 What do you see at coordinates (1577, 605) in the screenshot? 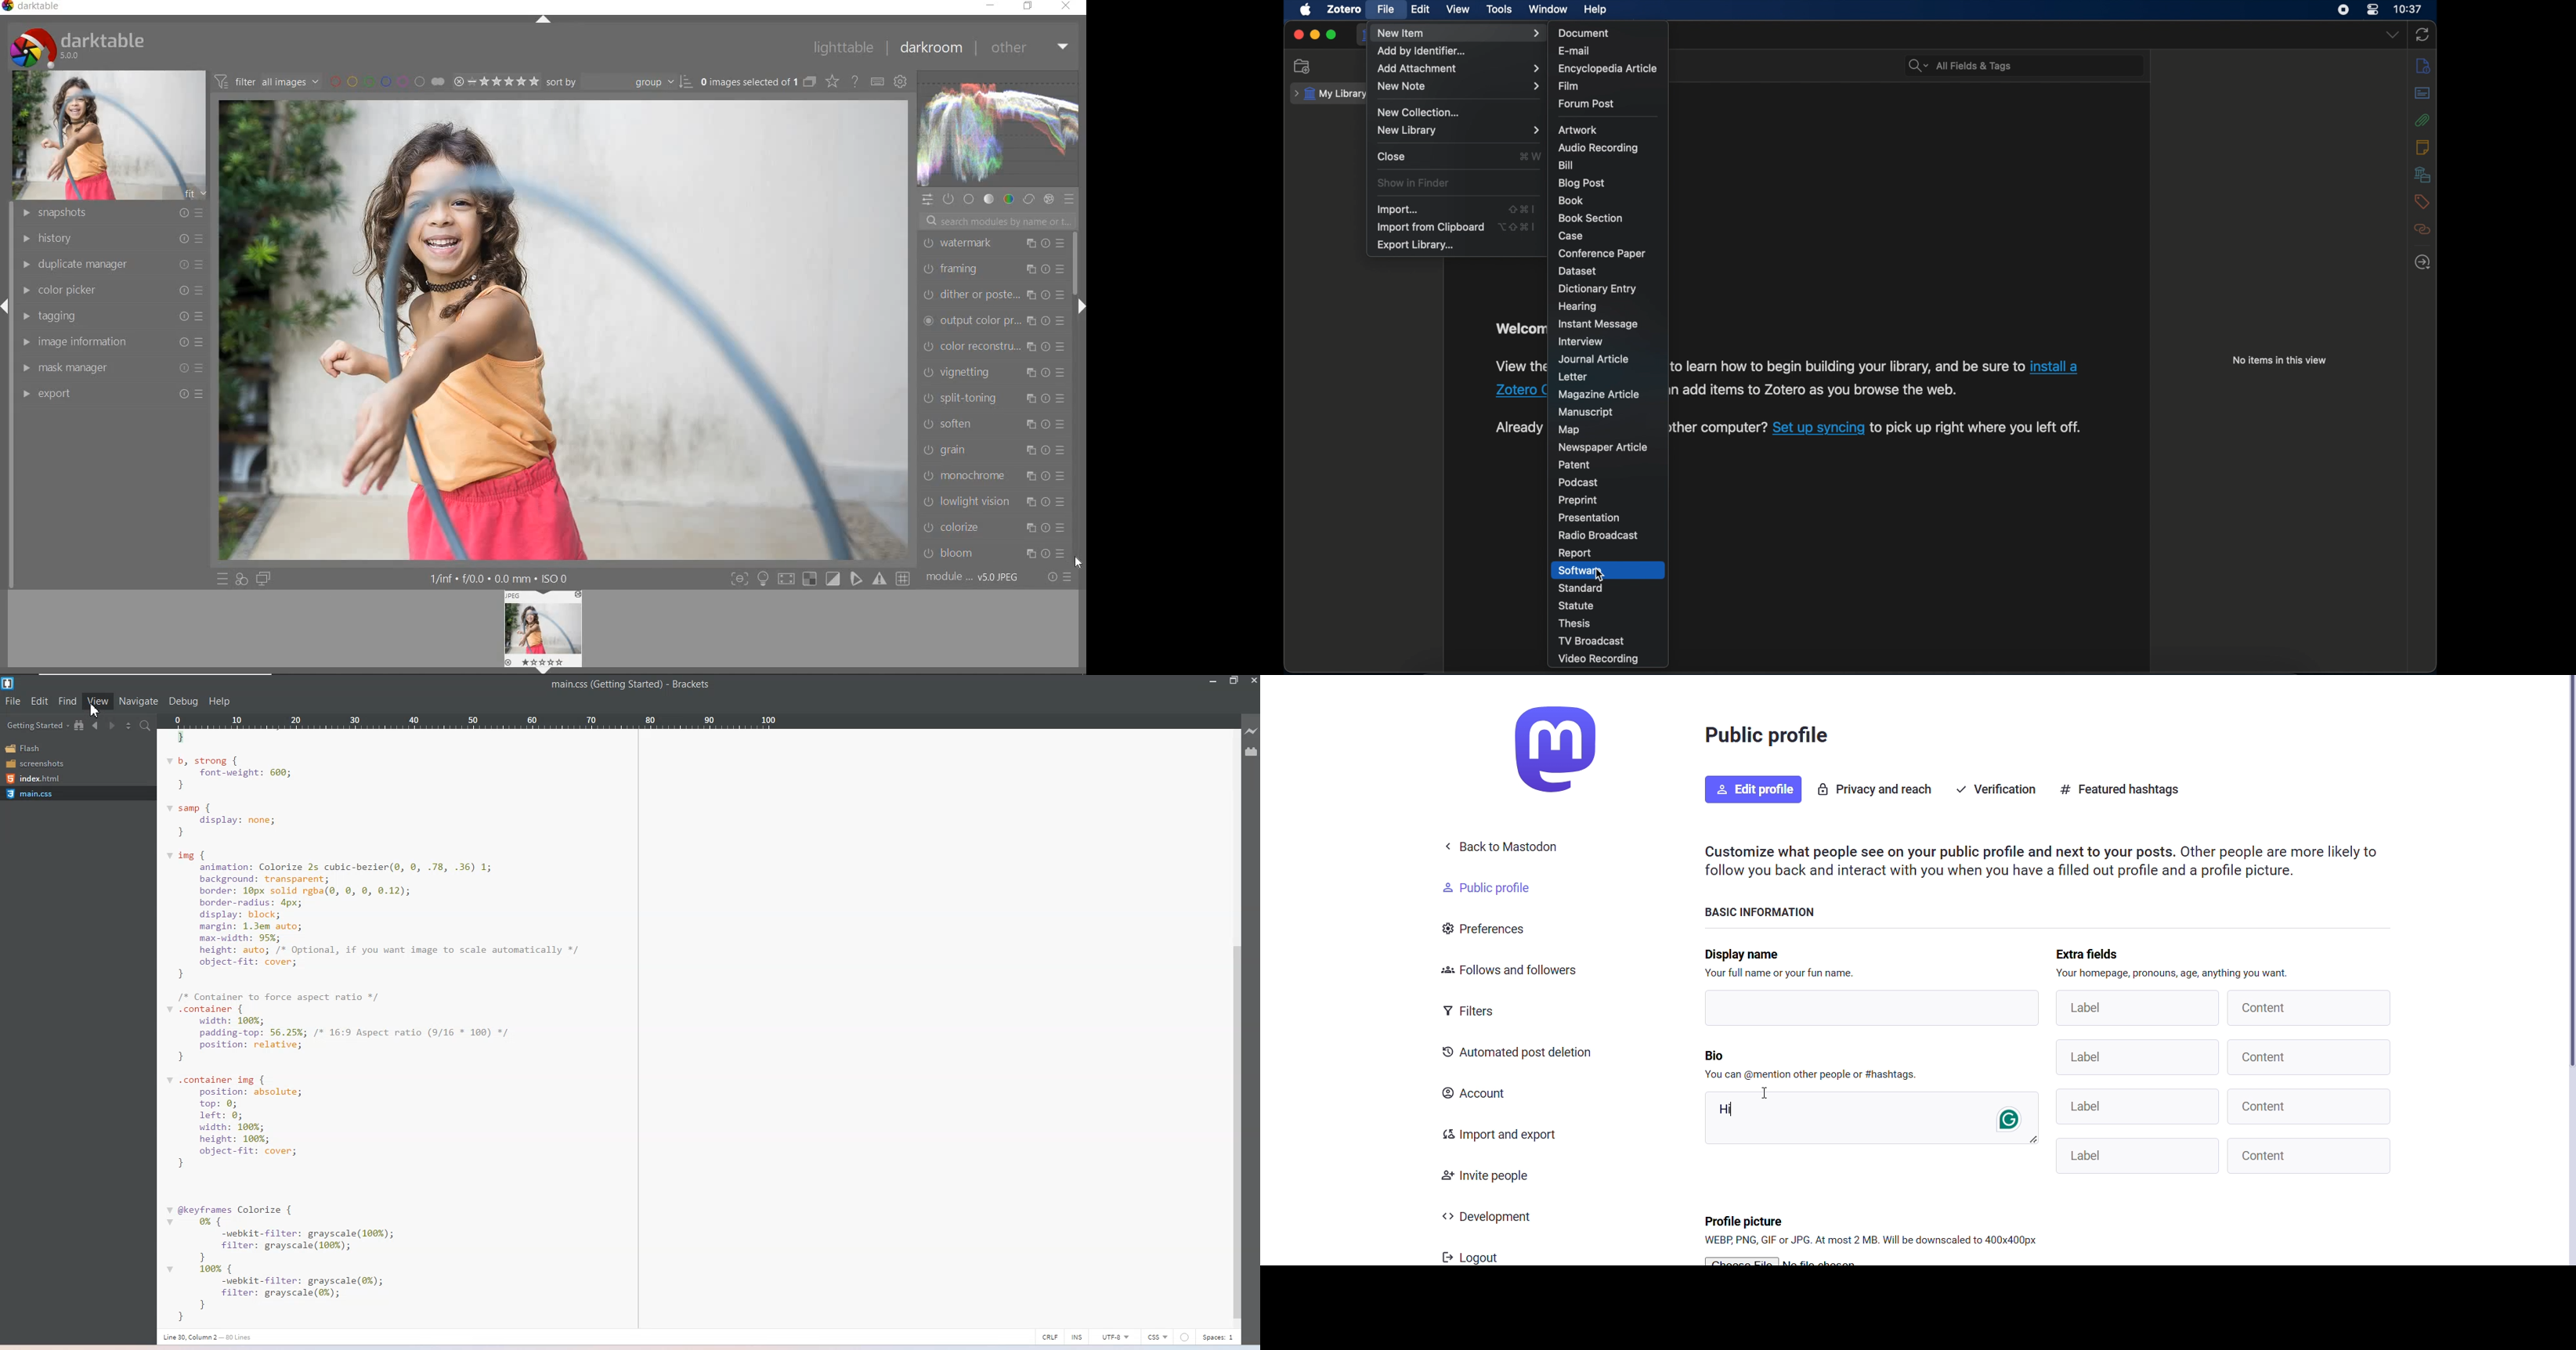
I see `statue` at bounding box center [1577, 605].